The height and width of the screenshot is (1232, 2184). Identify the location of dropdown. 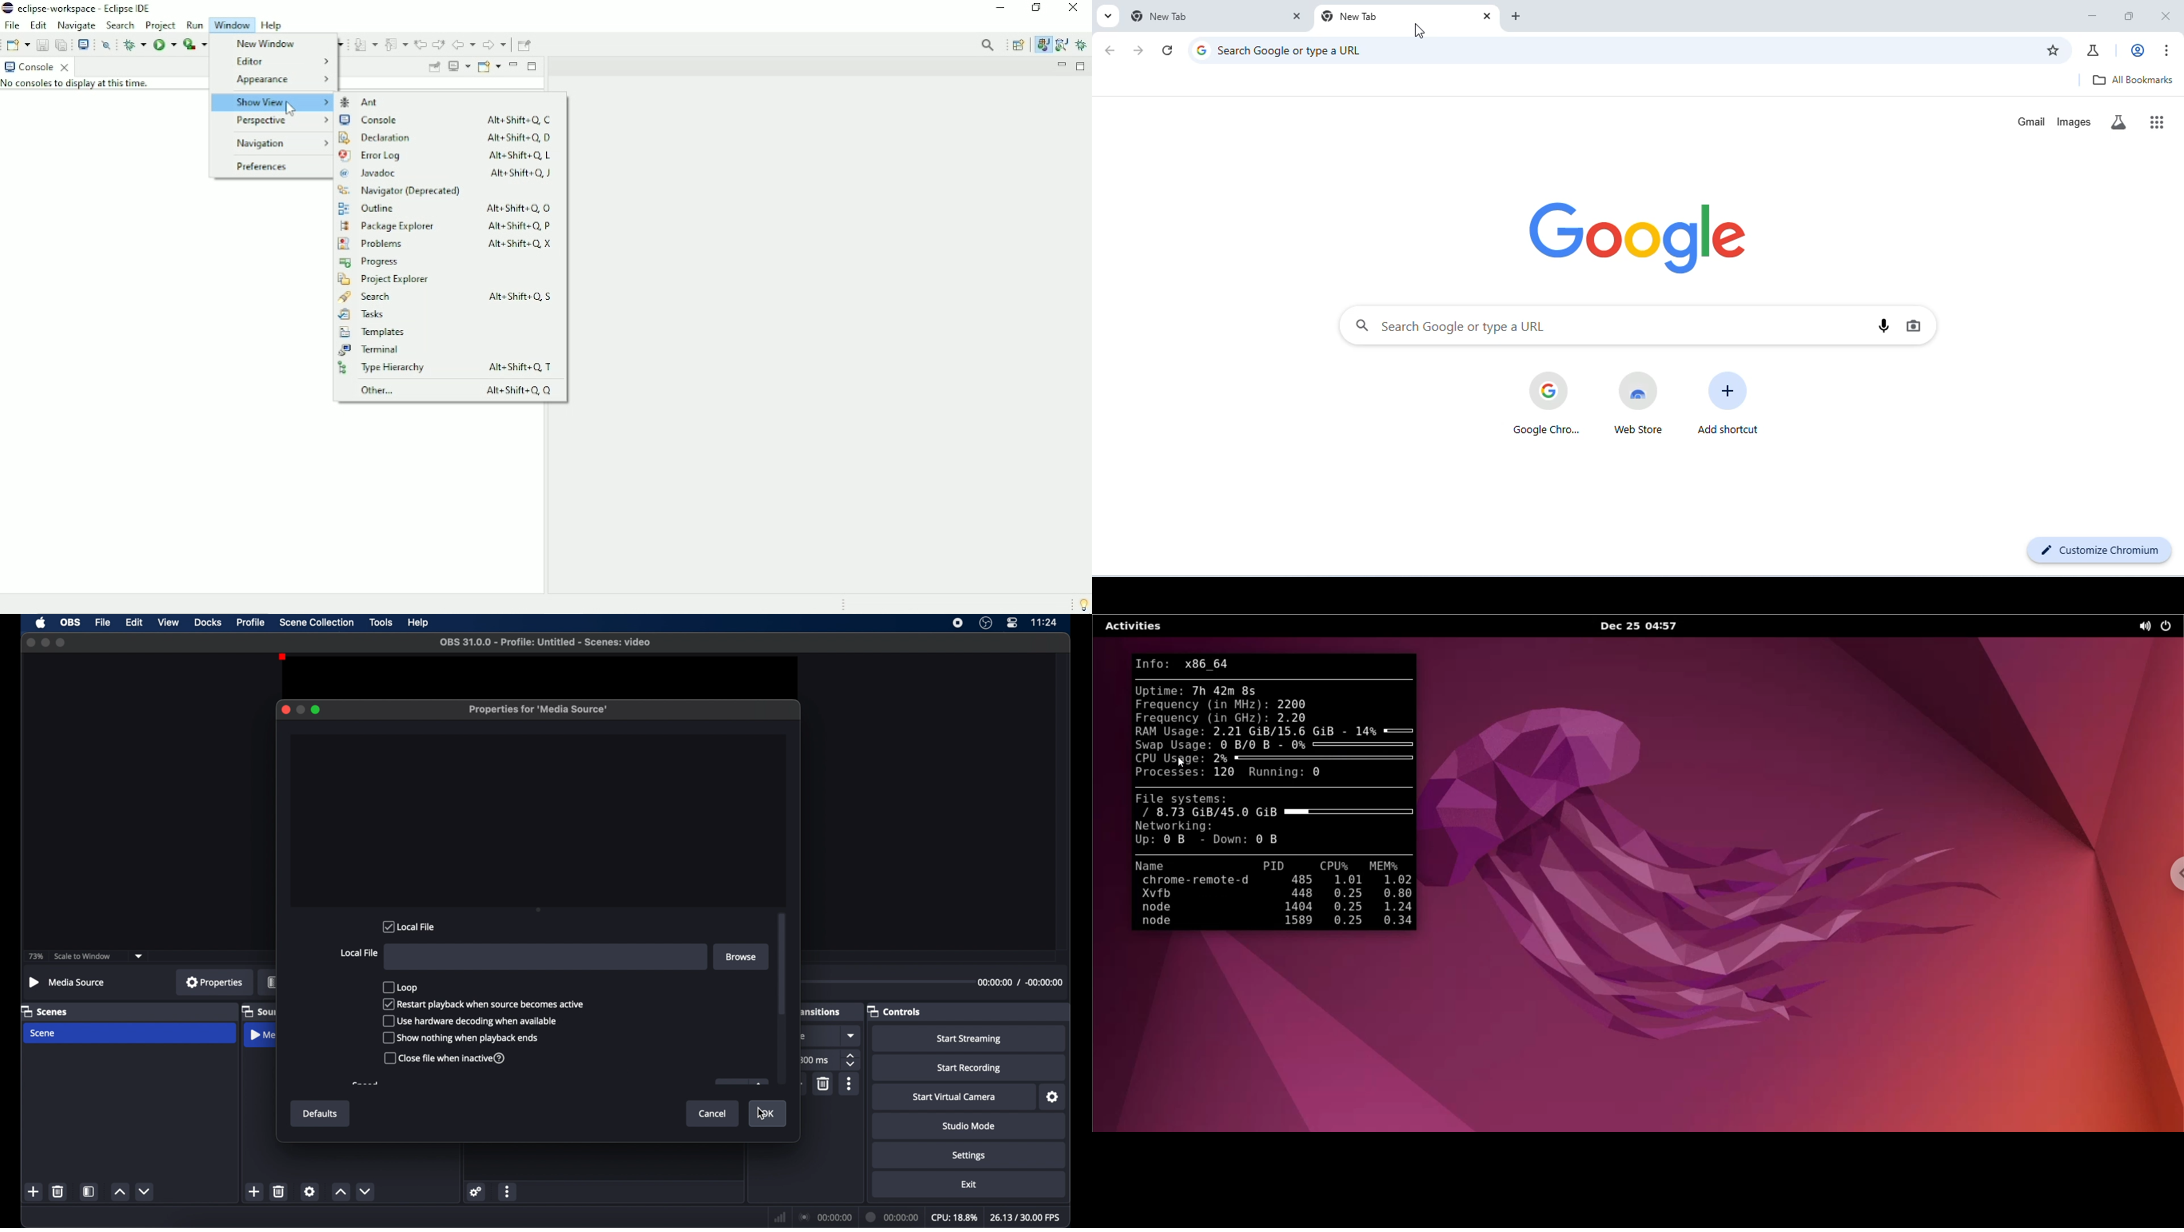
(139, 956).